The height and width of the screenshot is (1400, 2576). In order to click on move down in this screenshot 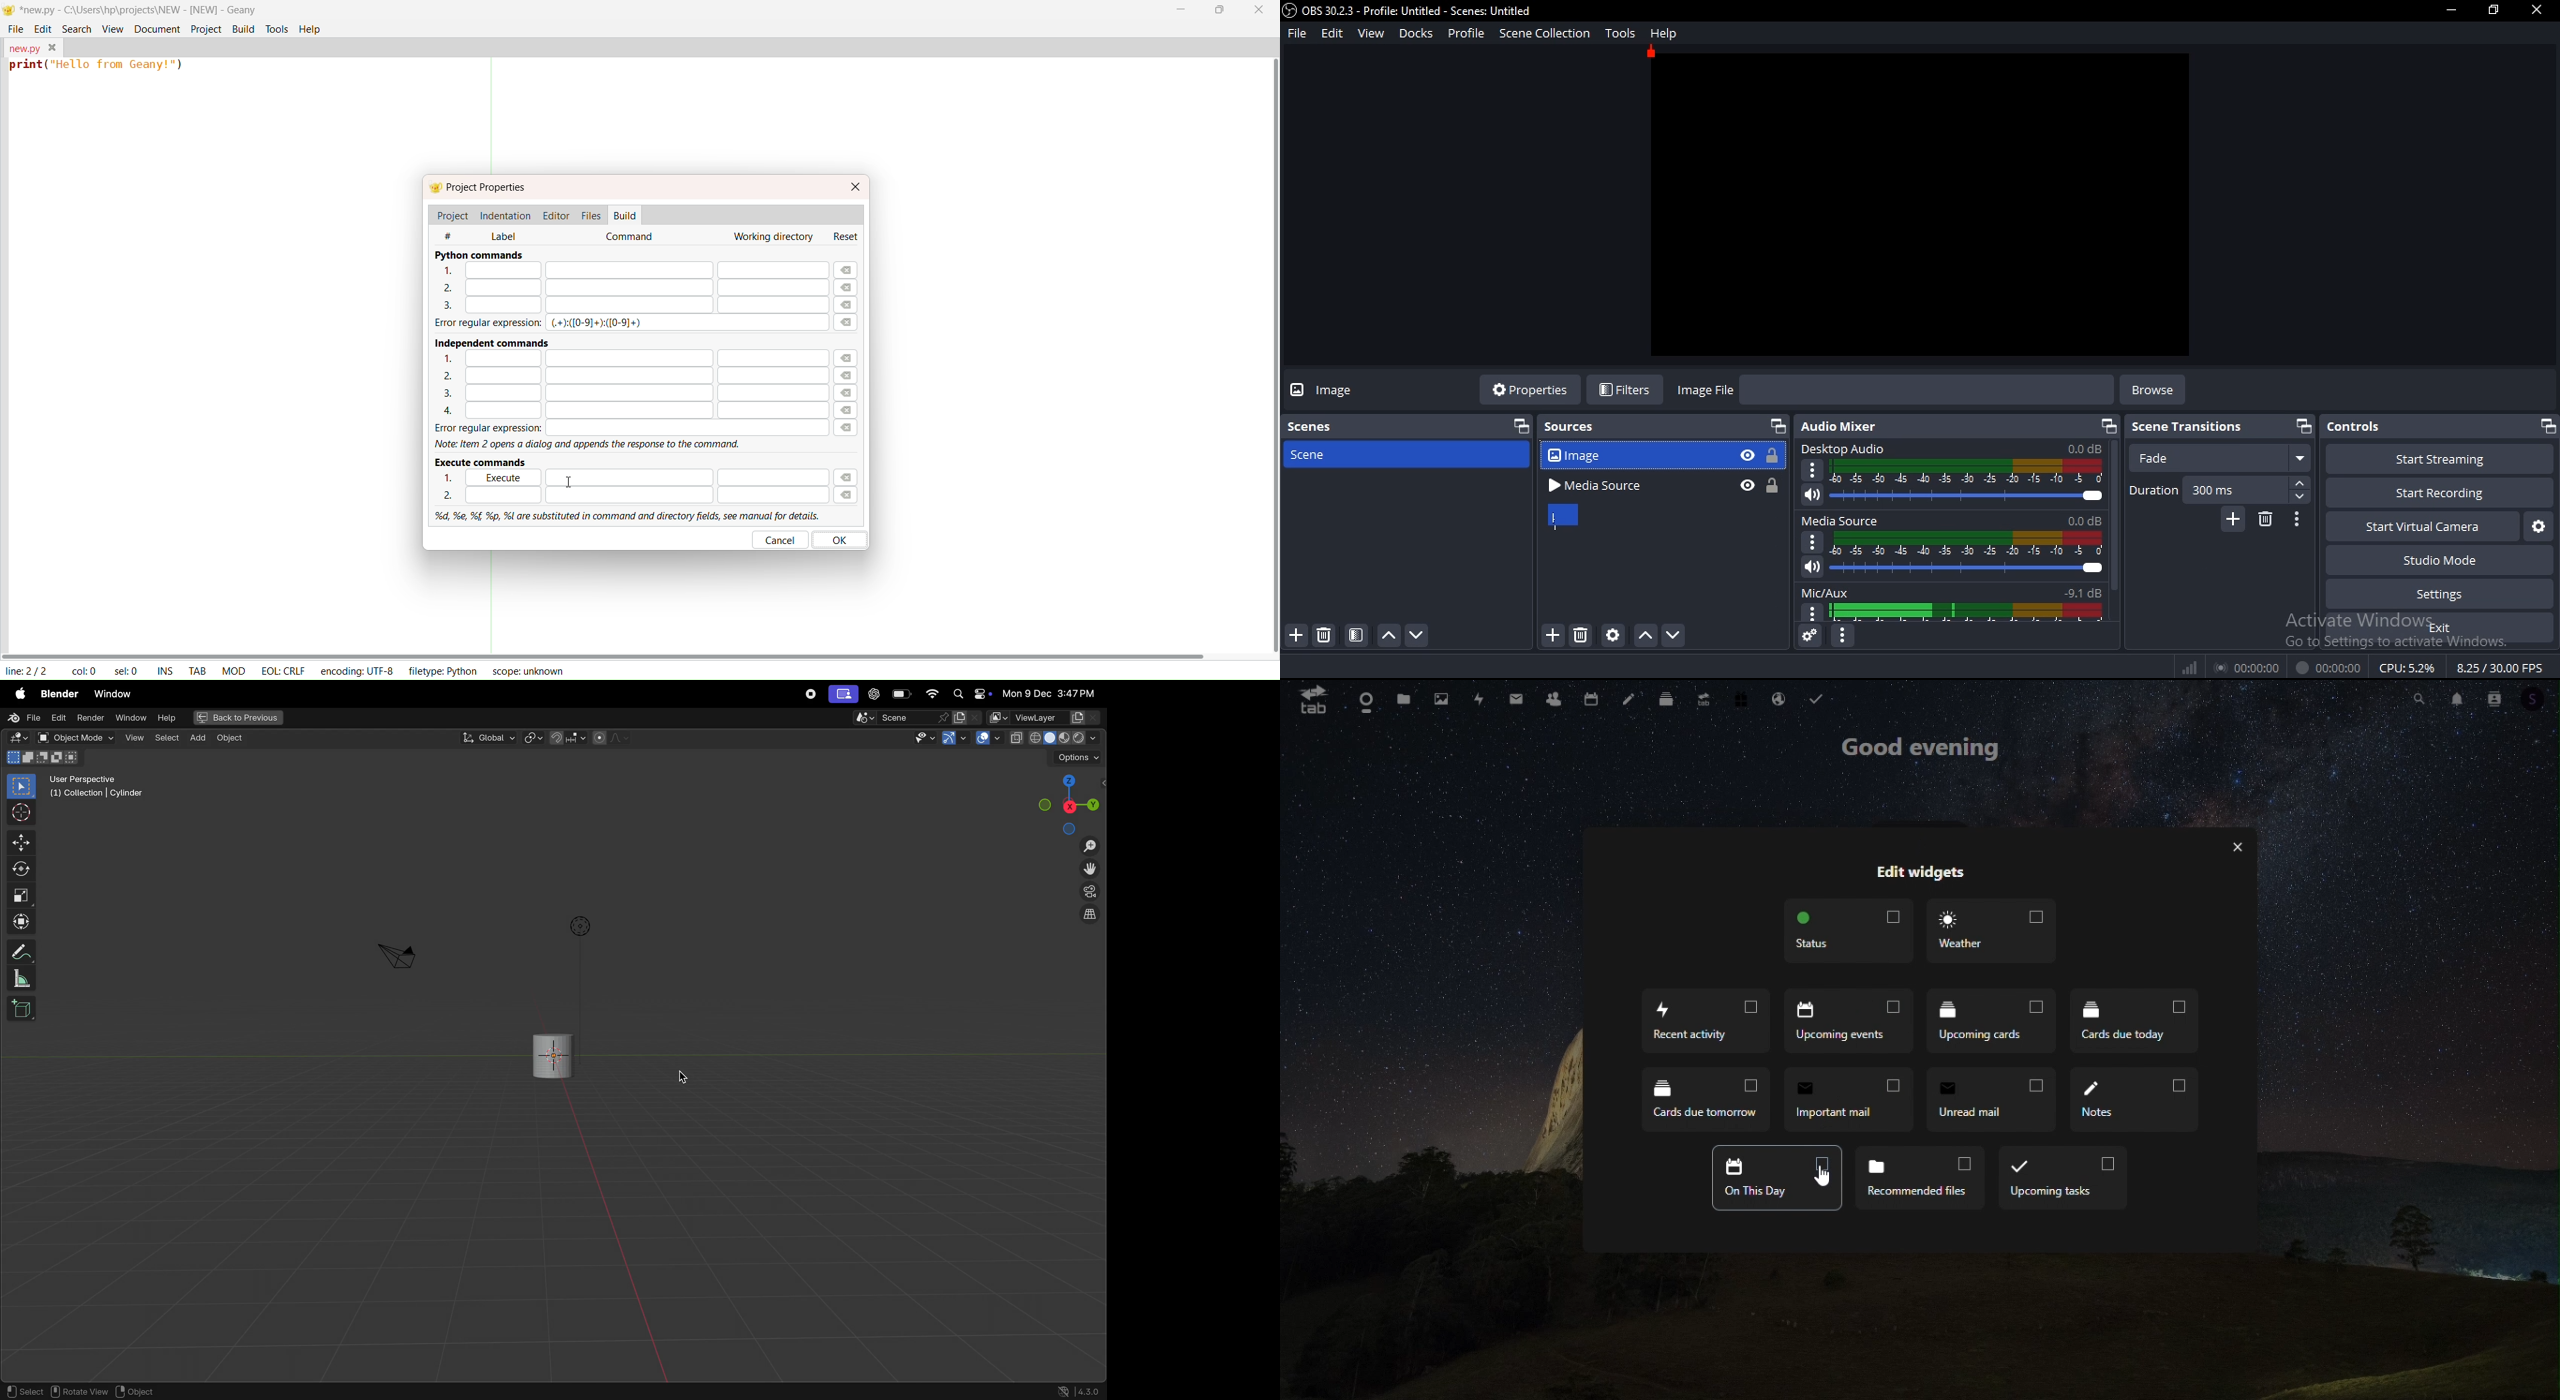, I will do `click(1419, 636)`.